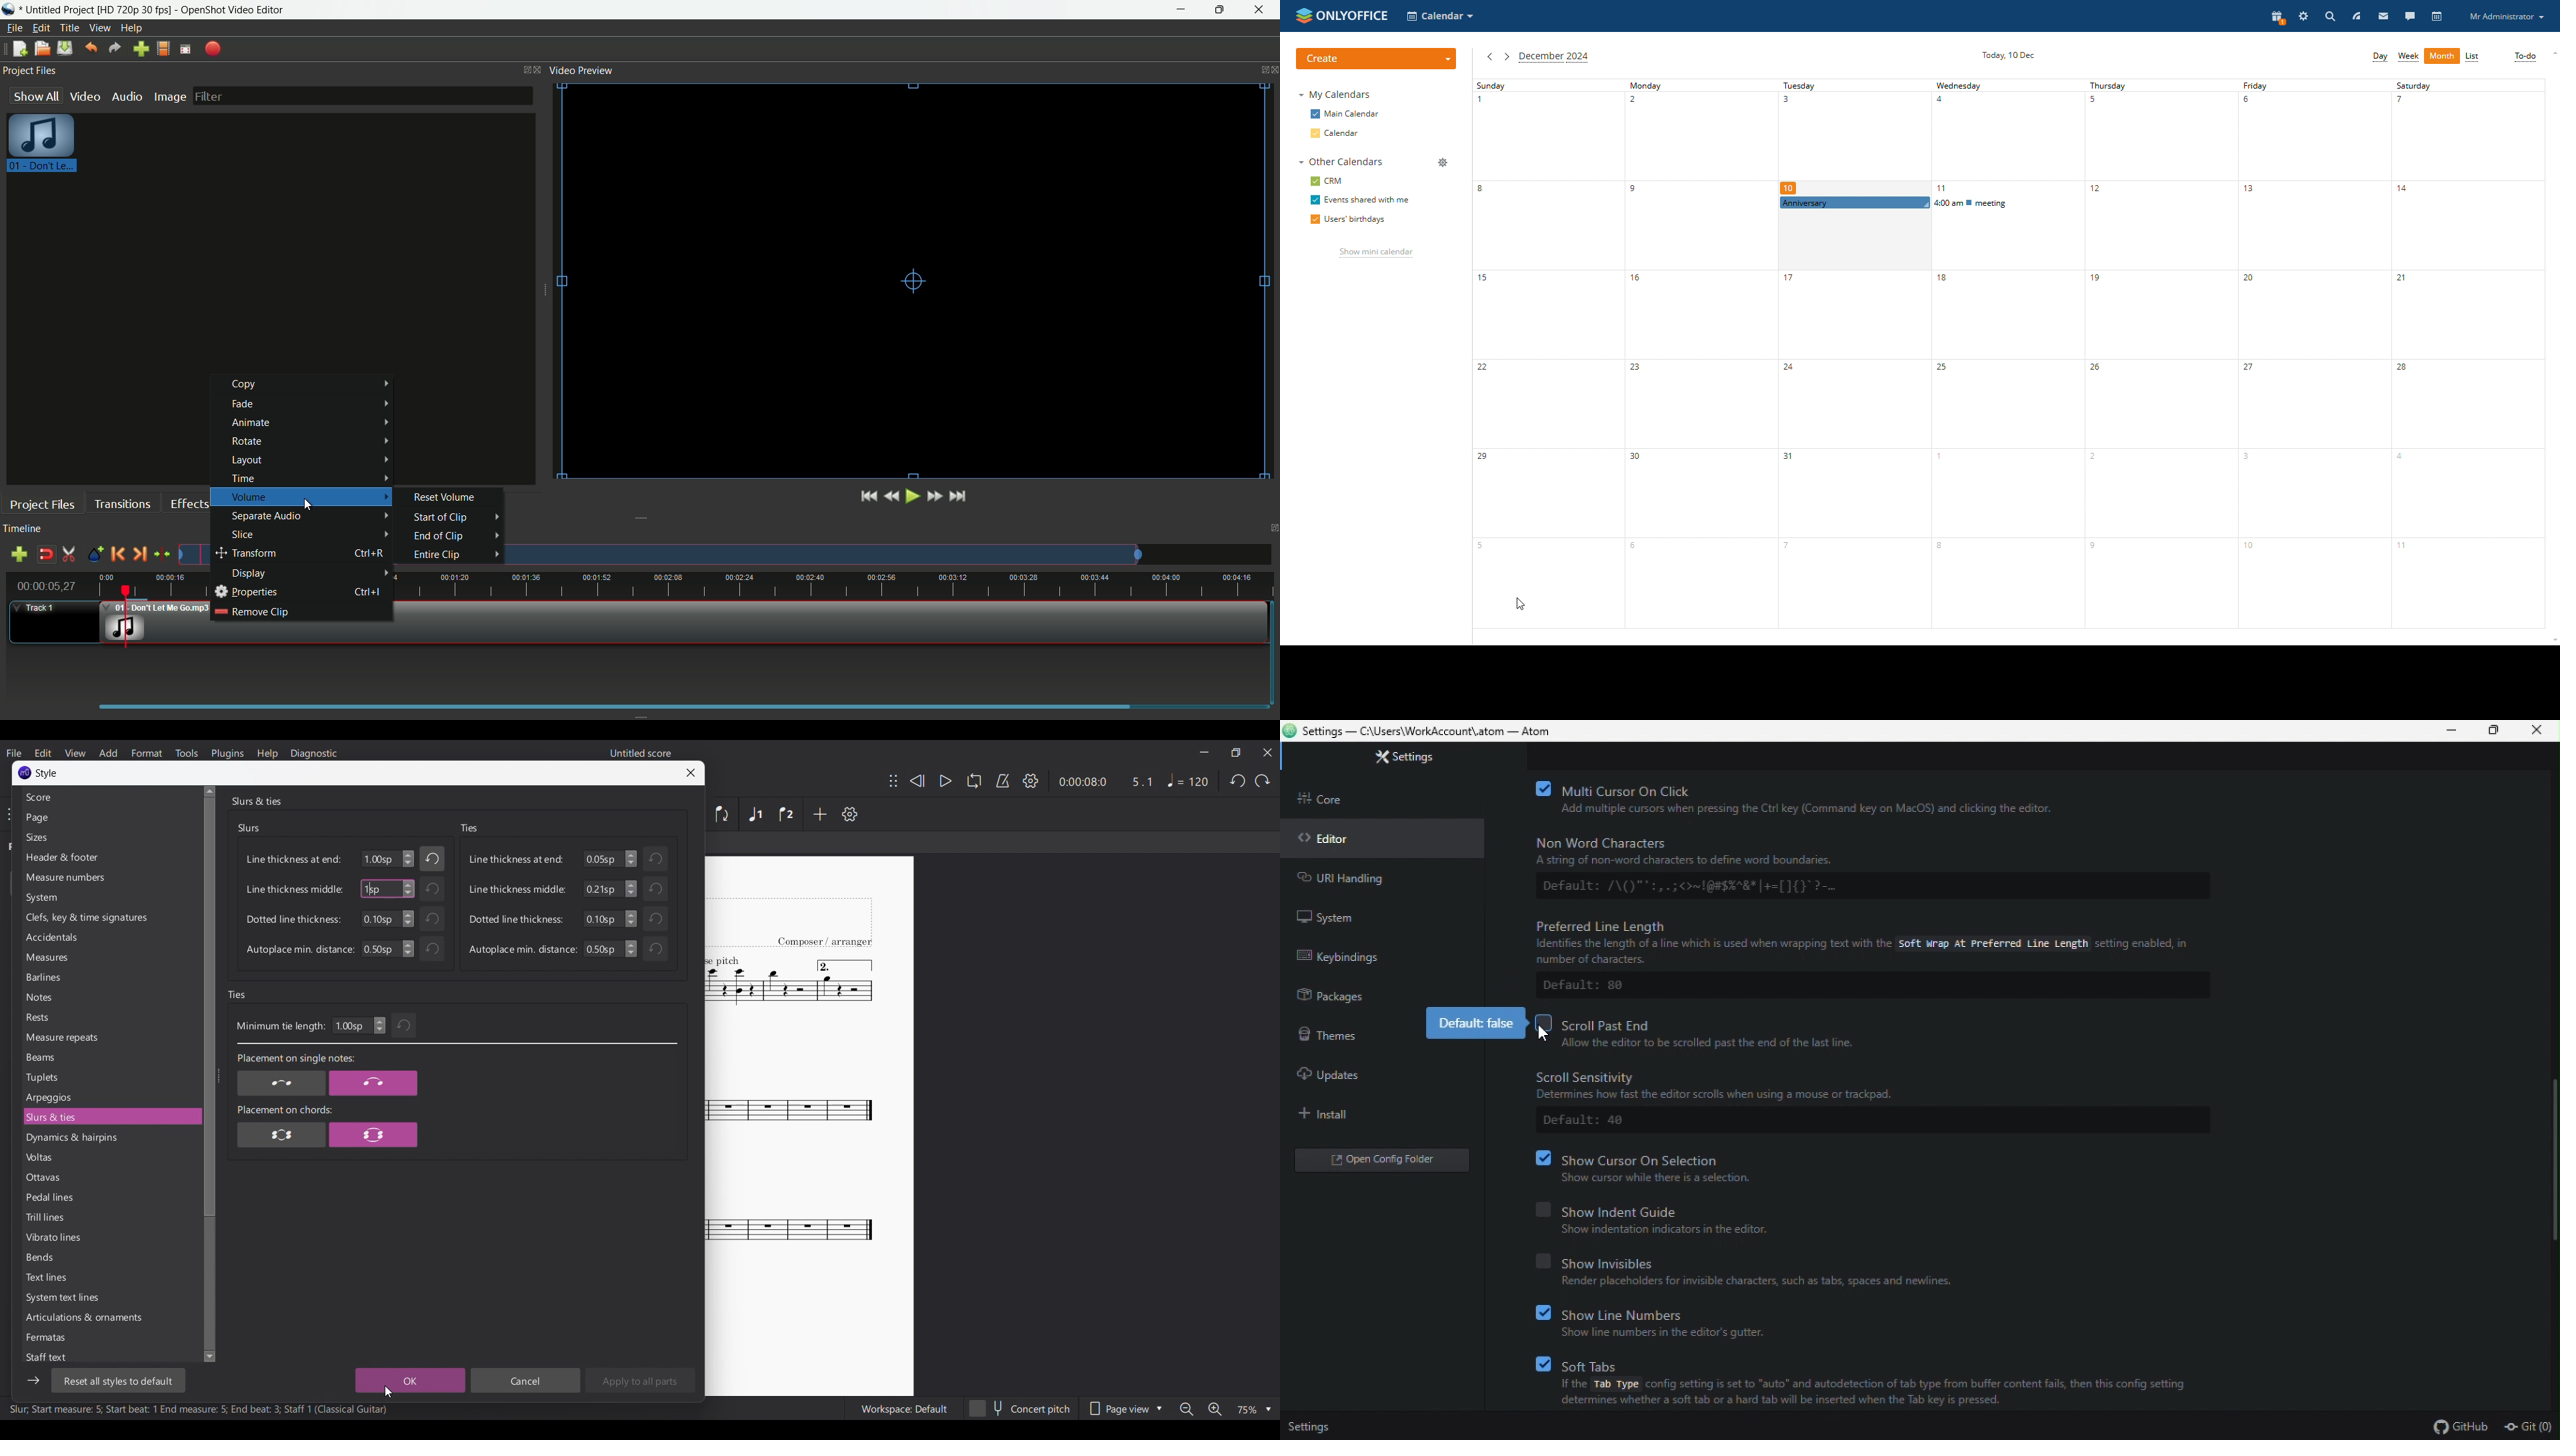 The image size is (2576, 1456). I want to click on Minimum tie length, so click(280, 1027).